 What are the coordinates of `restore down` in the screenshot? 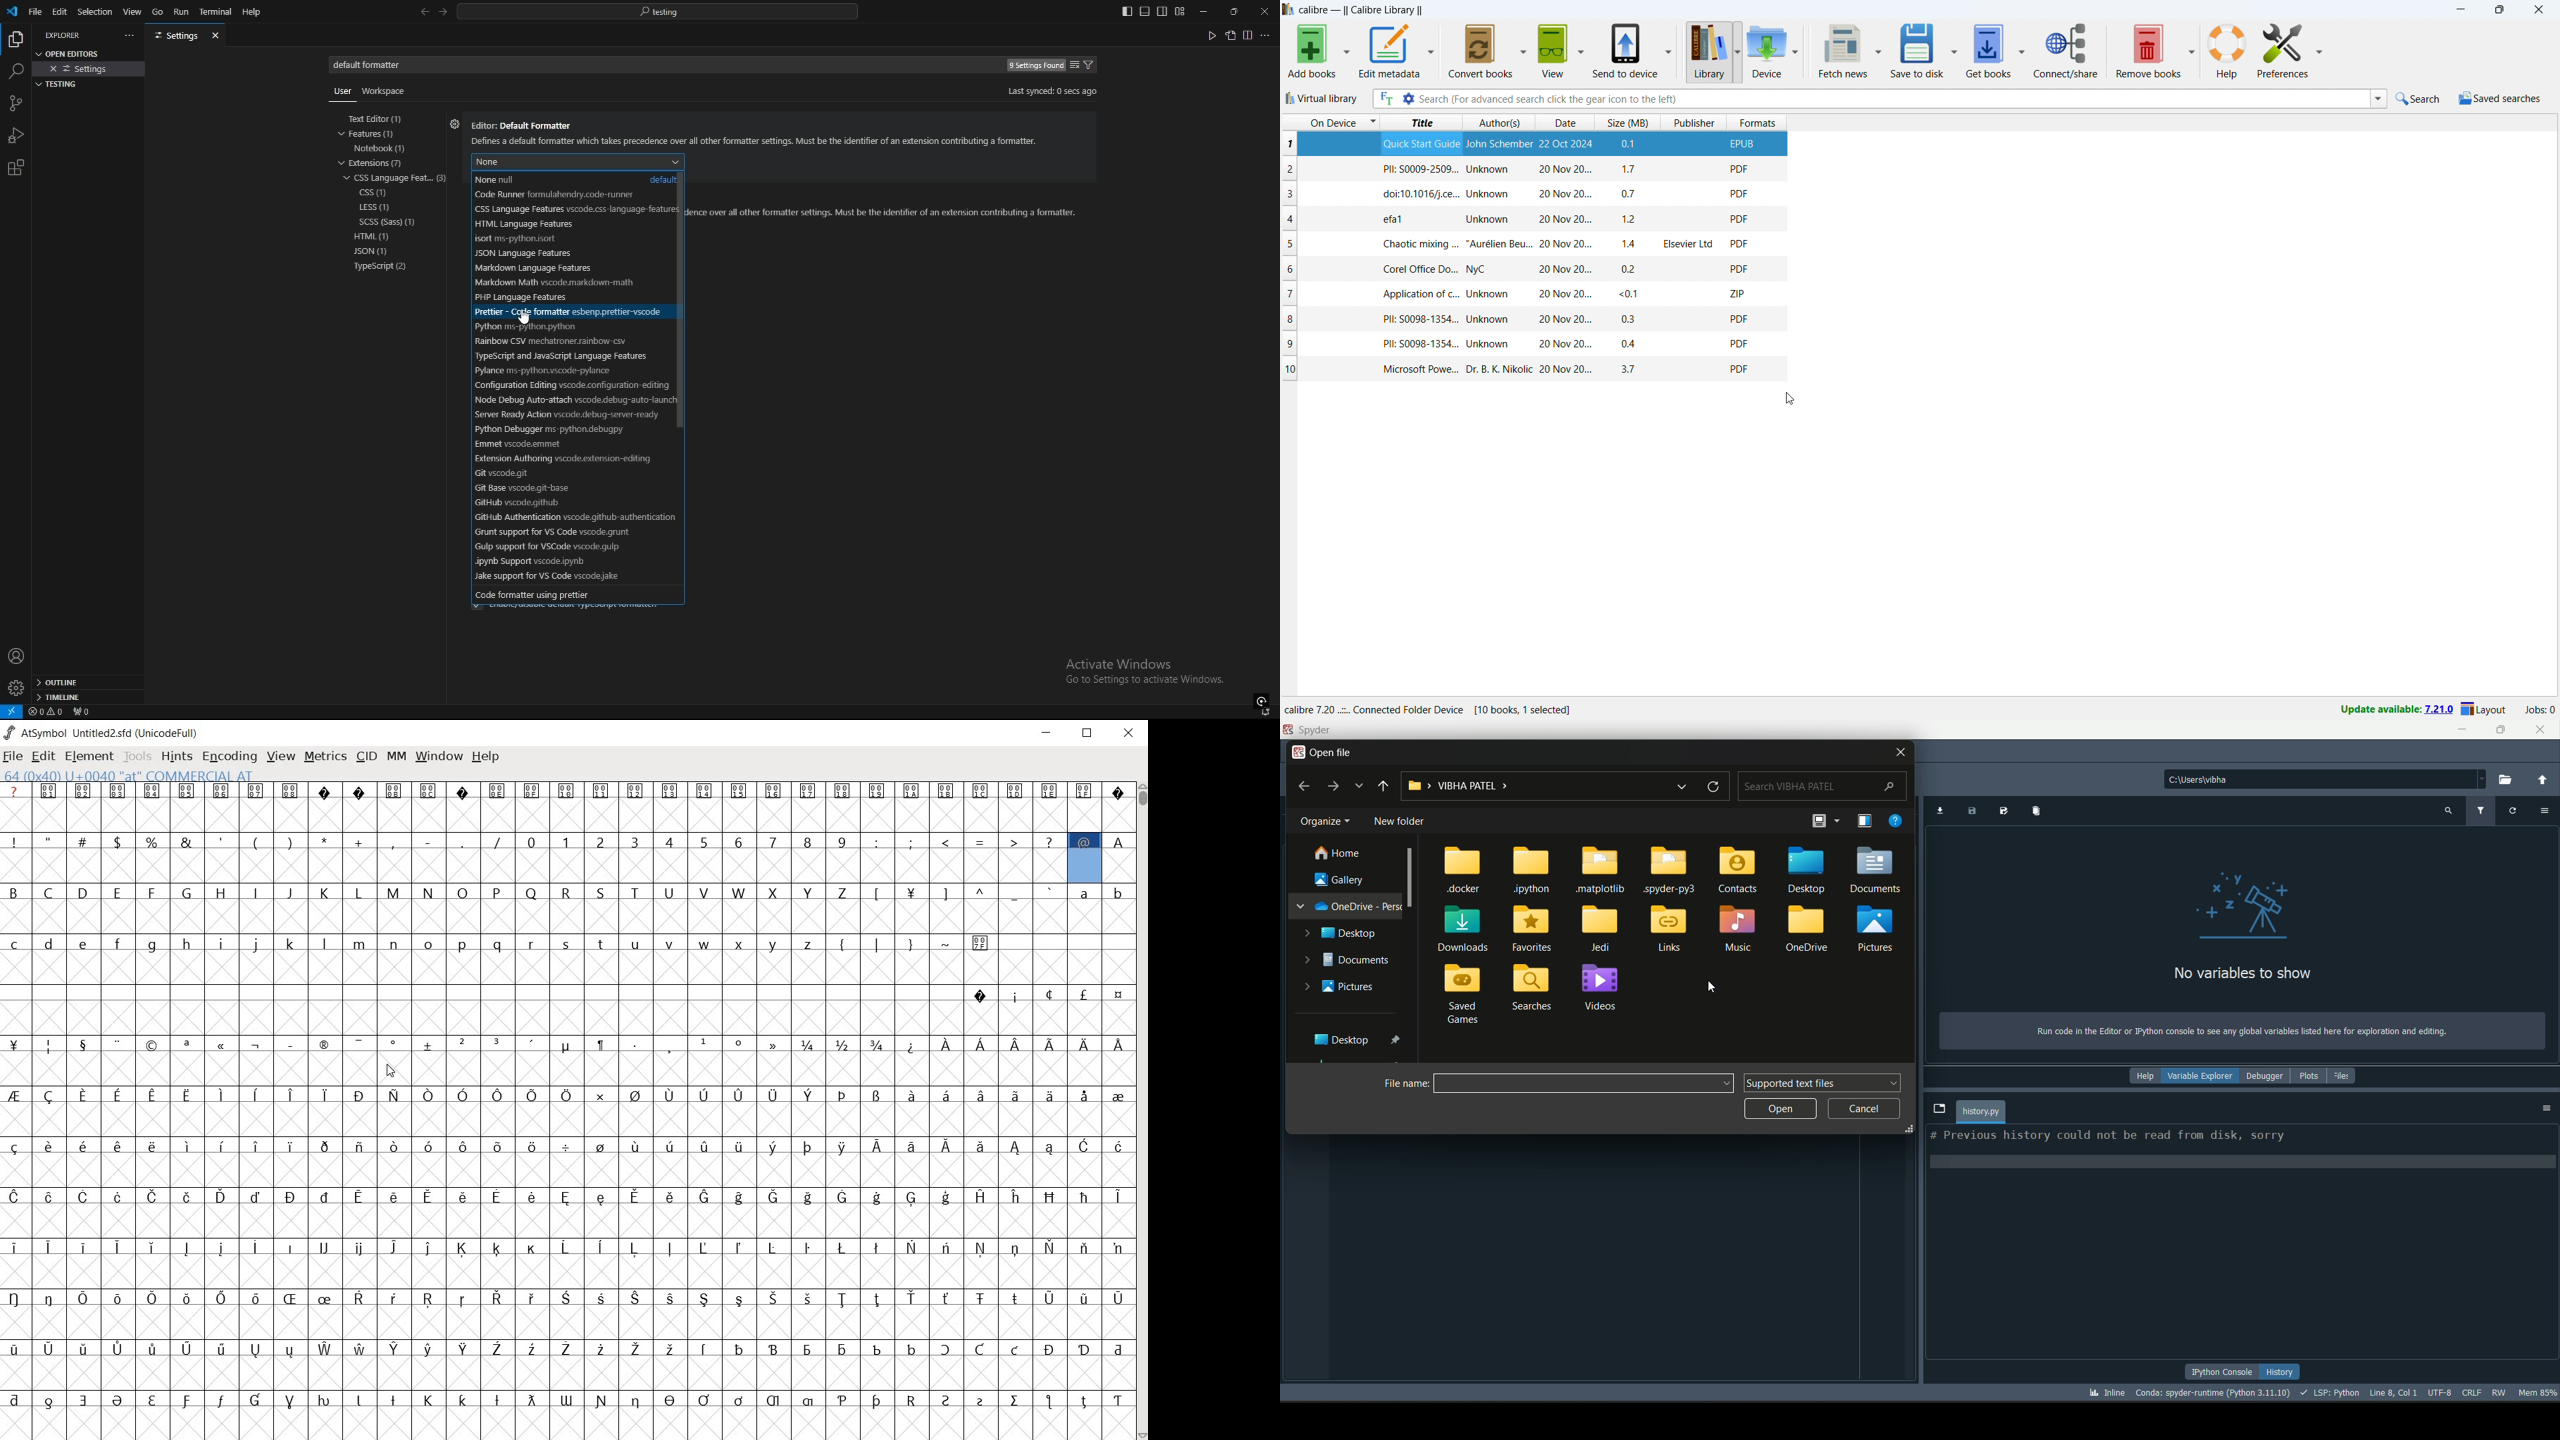 It's located at (1090, 733).